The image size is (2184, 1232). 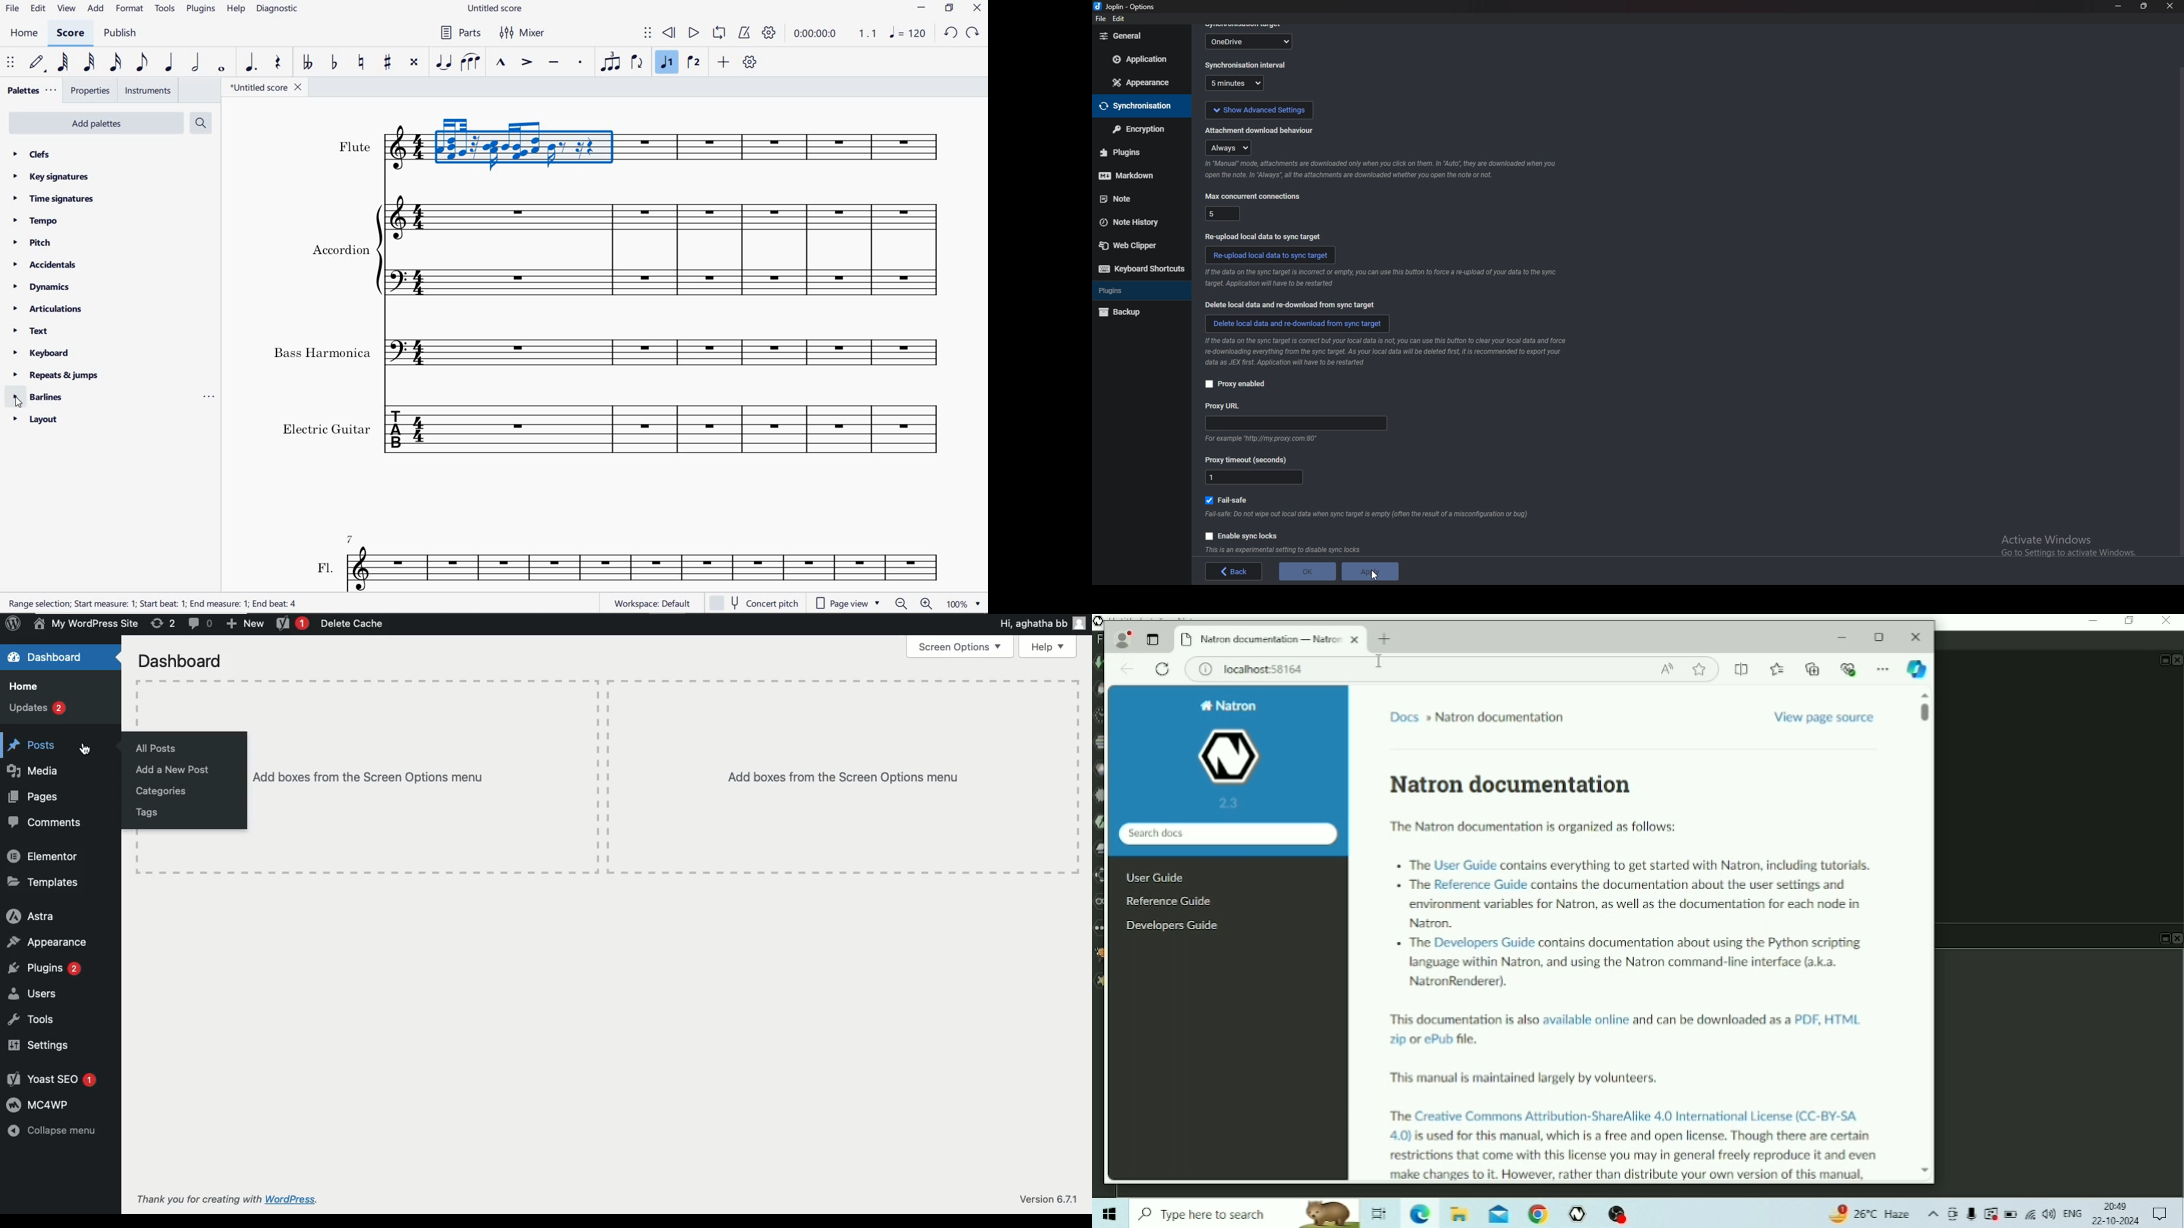 What do you see at coordinates (293, 624) in the screenshot?
I see `Yoast` at bounding box center [293, 624].